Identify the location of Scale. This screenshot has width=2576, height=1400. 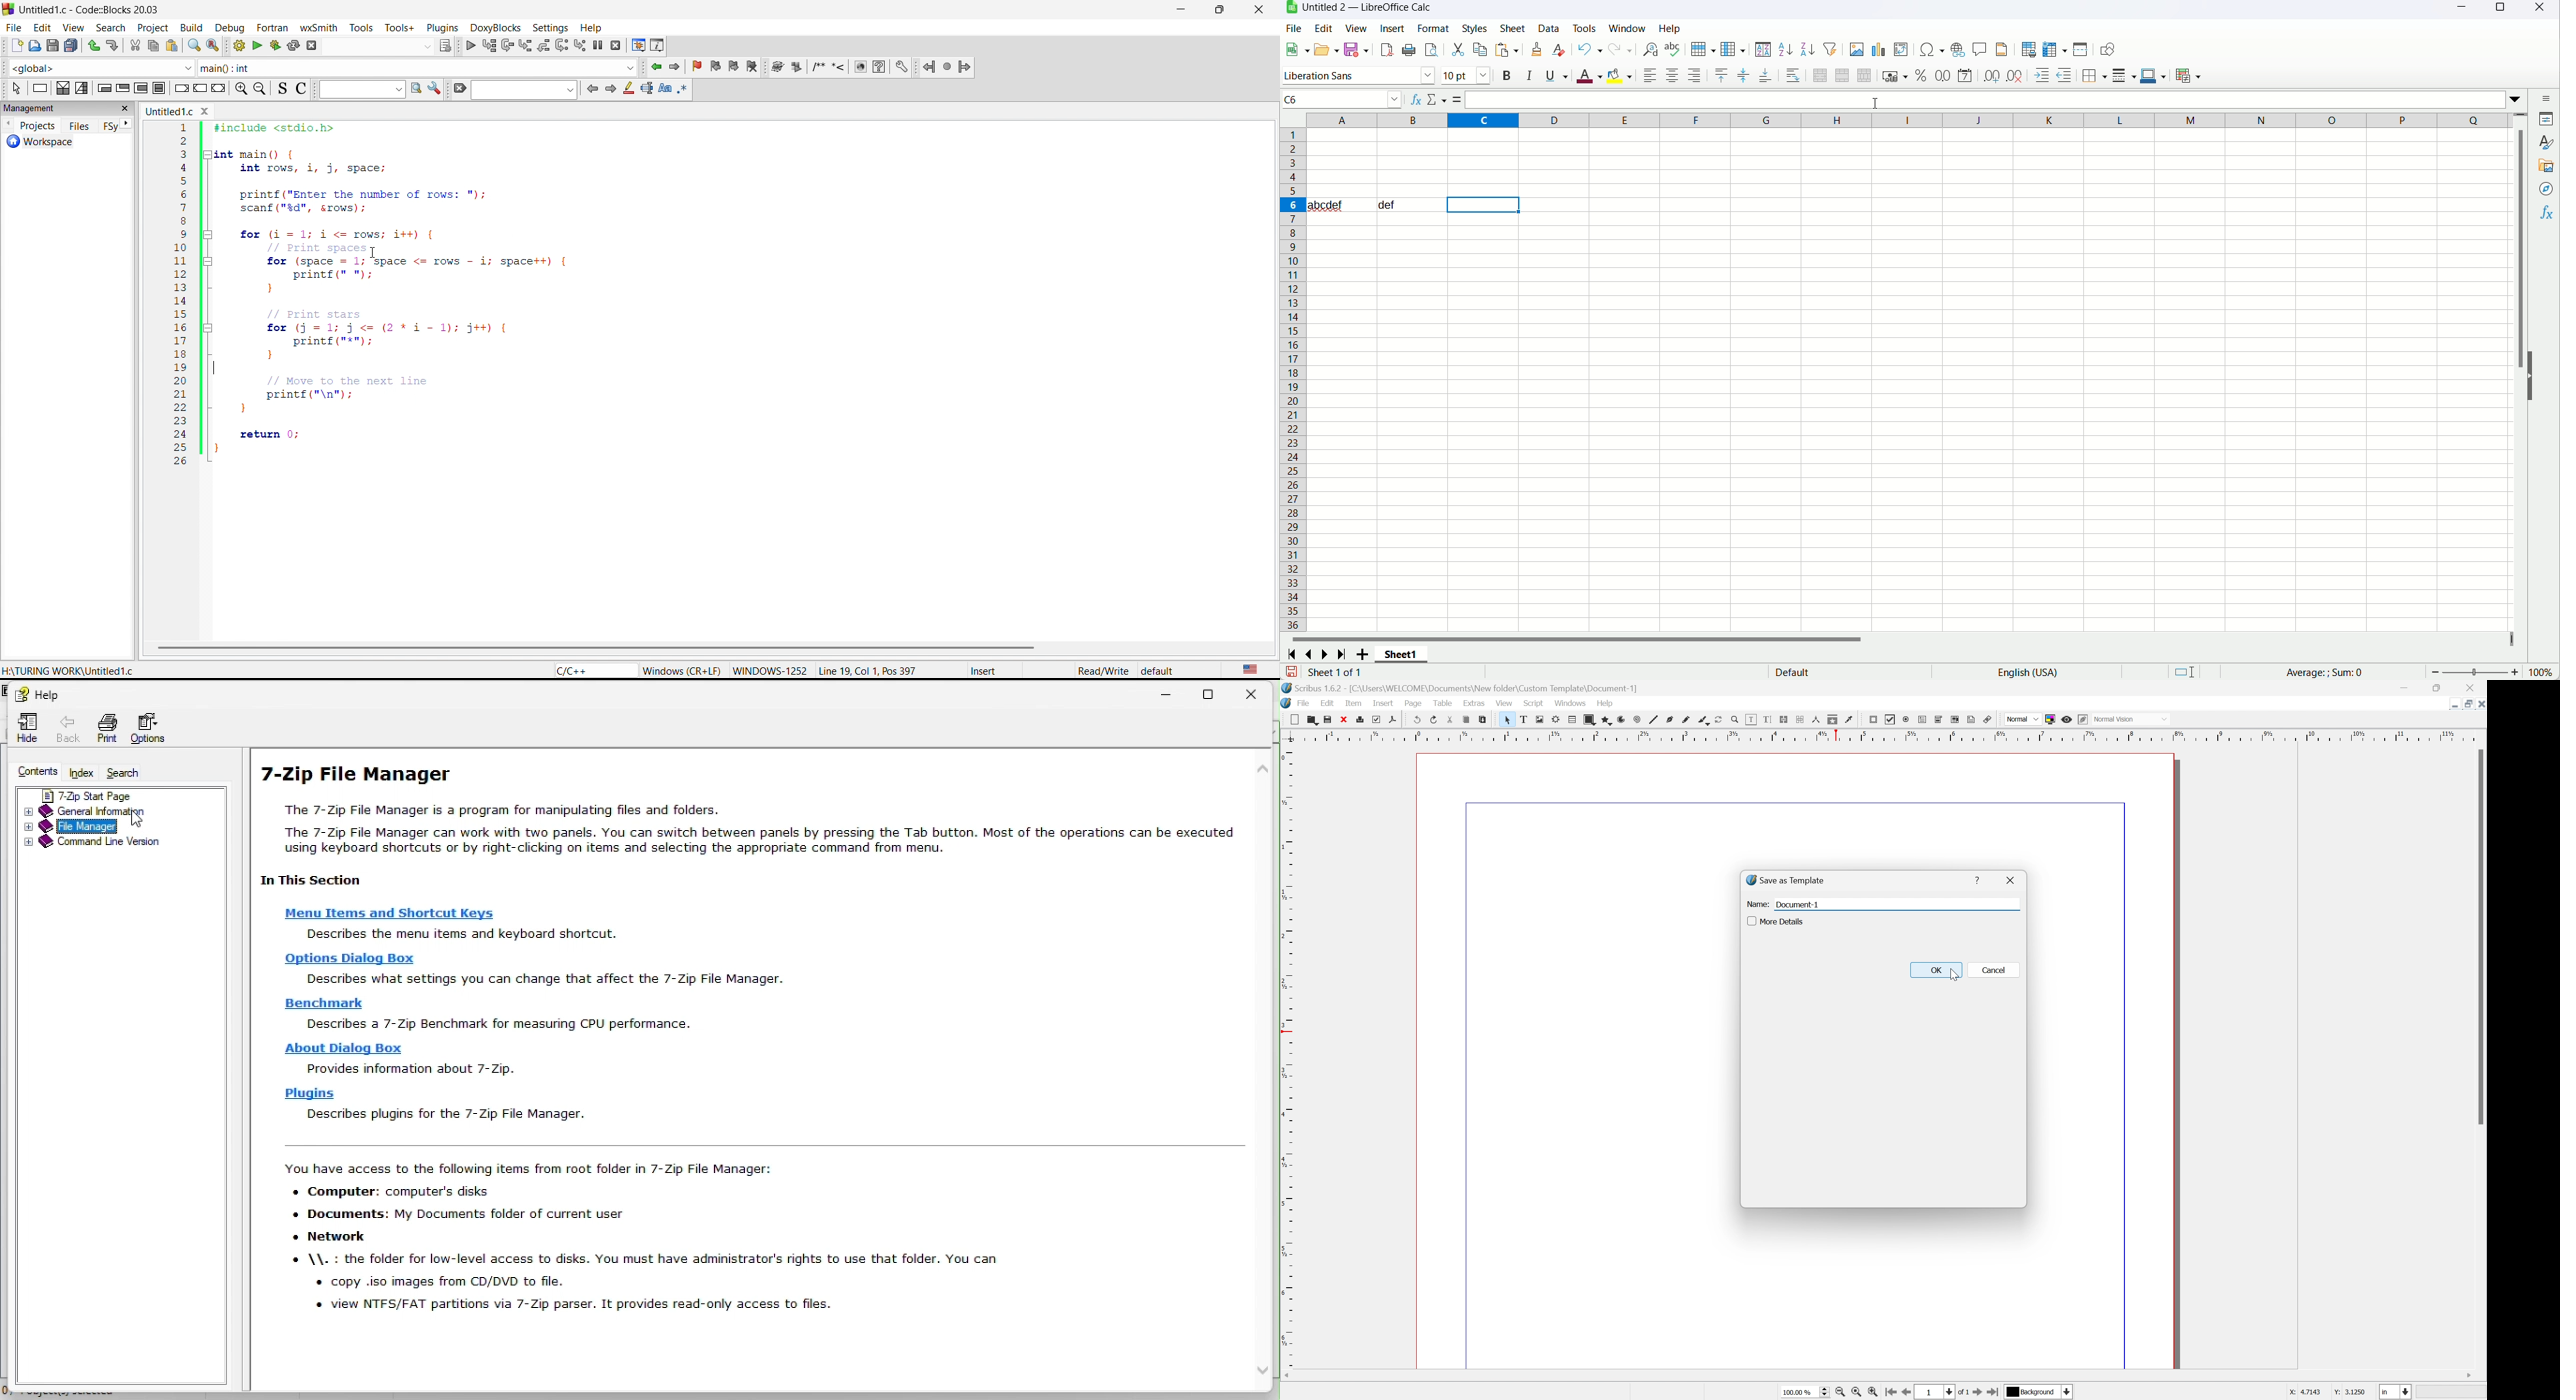
(1288, 1056).